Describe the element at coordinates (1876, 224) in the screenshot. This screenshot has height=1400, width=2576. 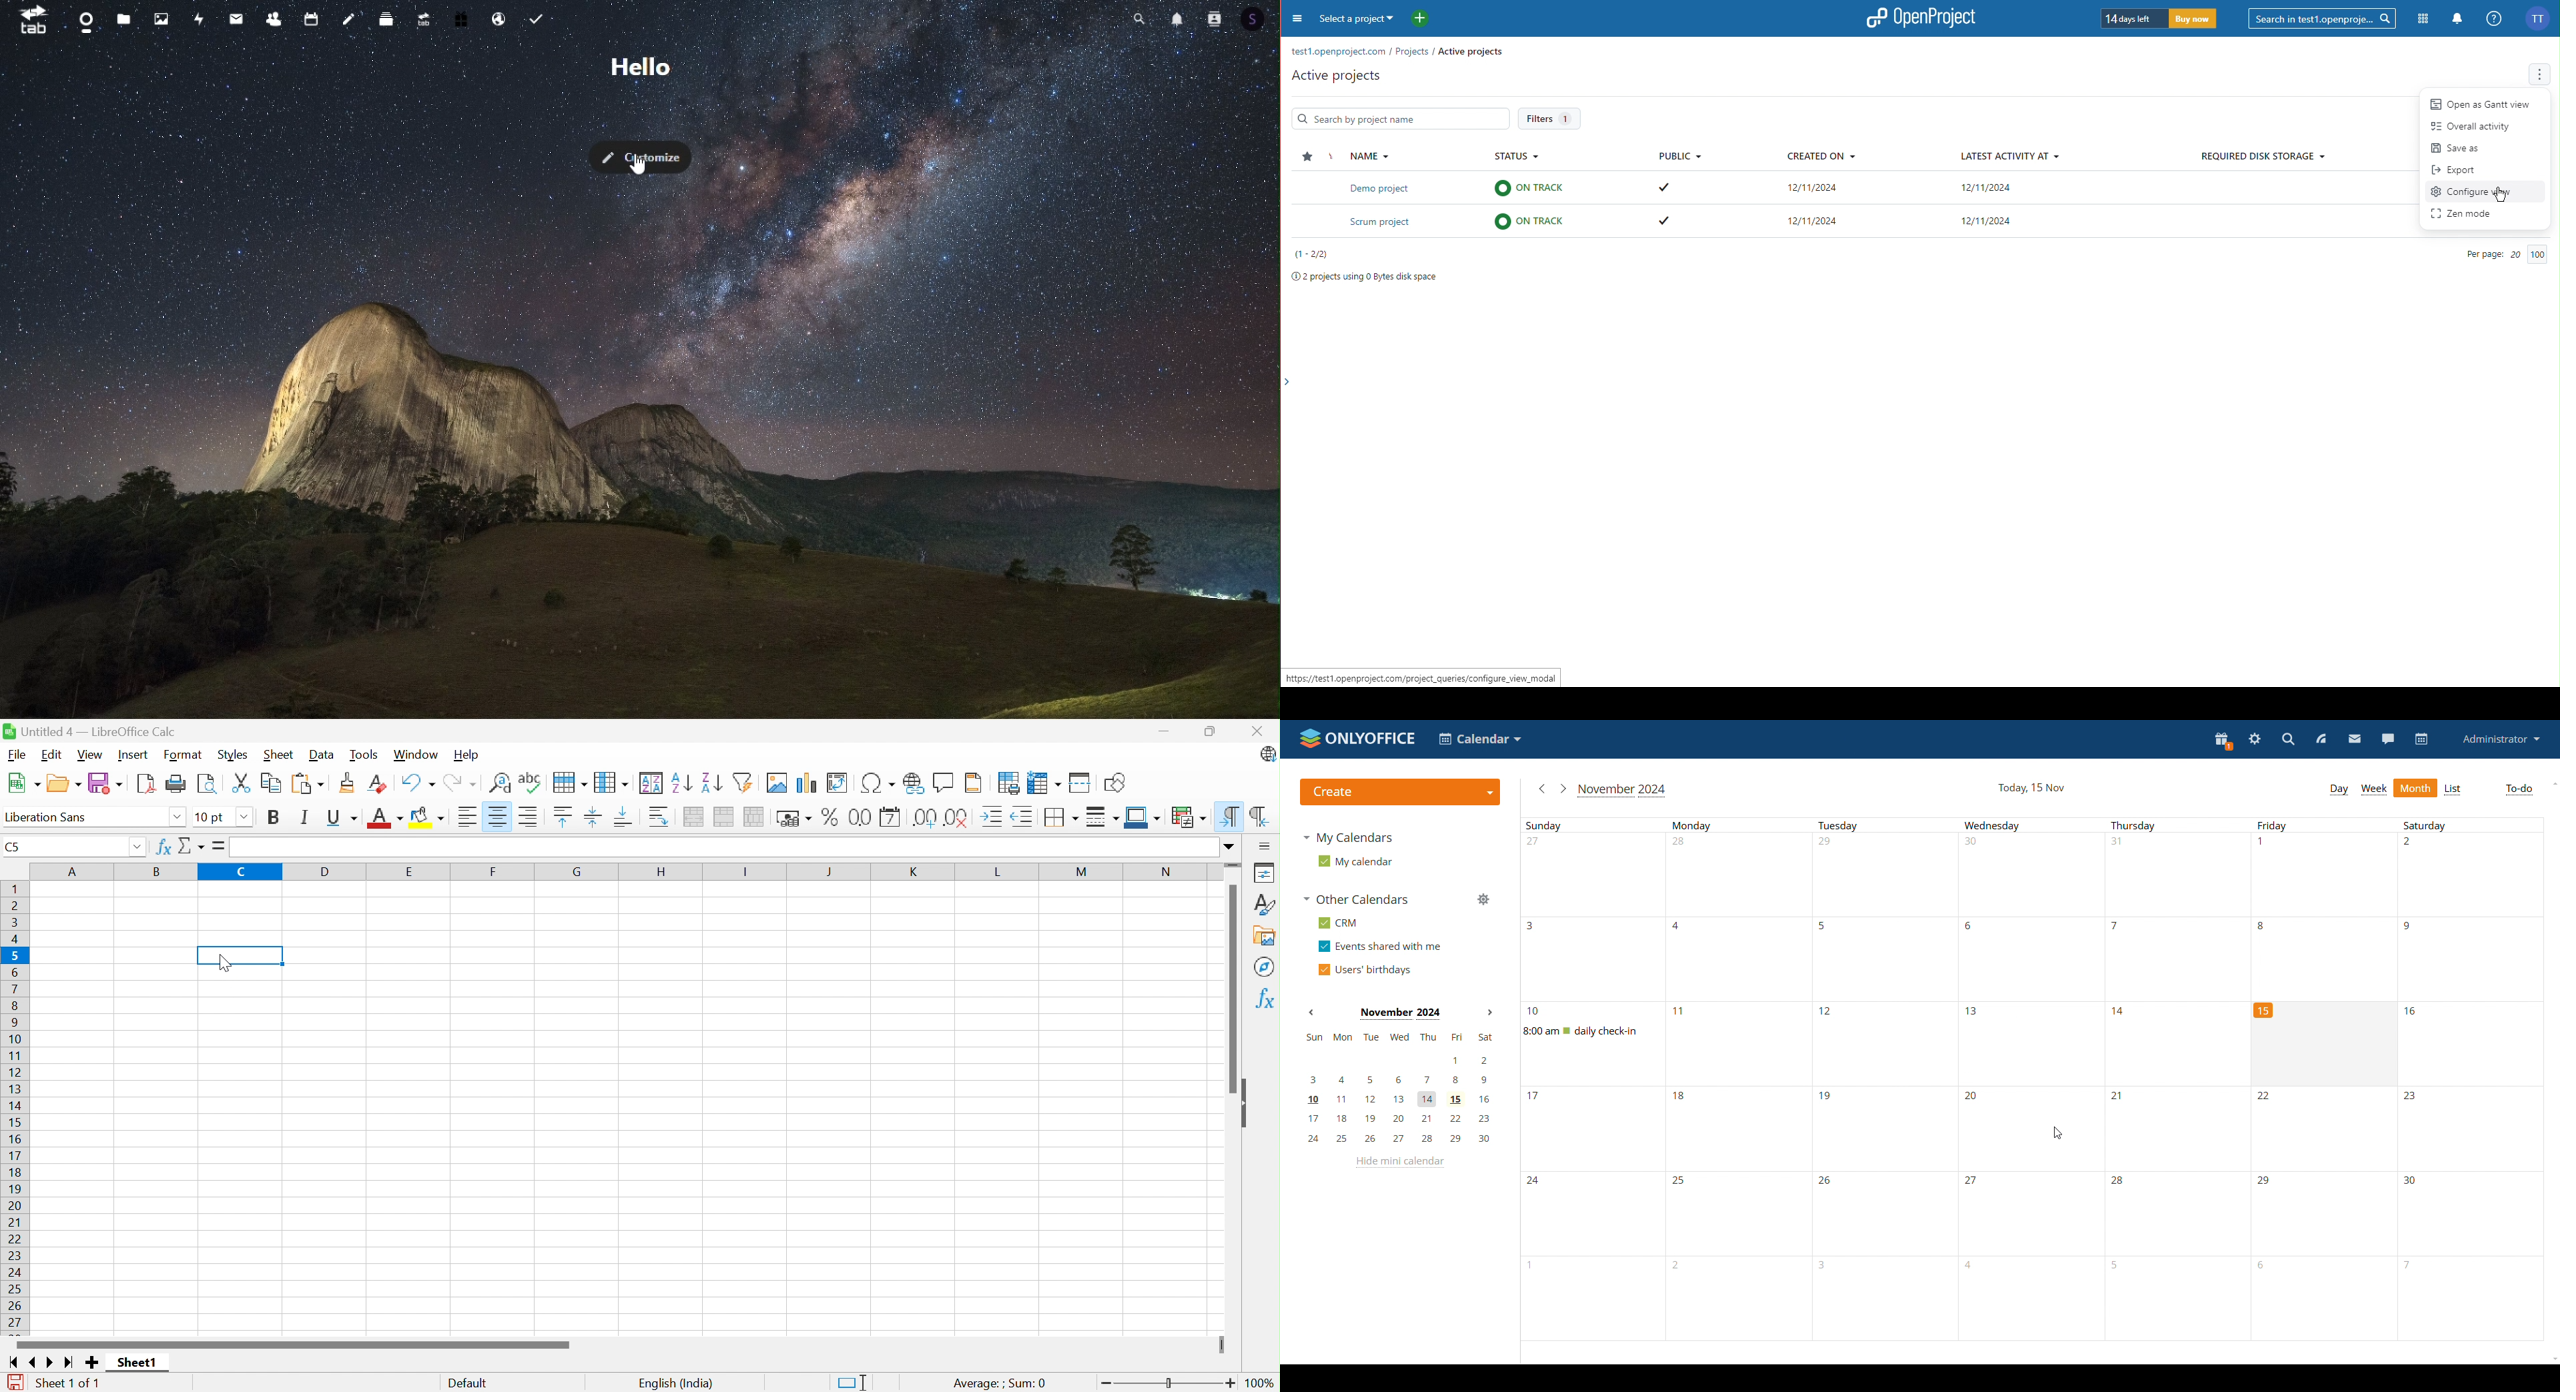
I see `Scrum project` at that location.